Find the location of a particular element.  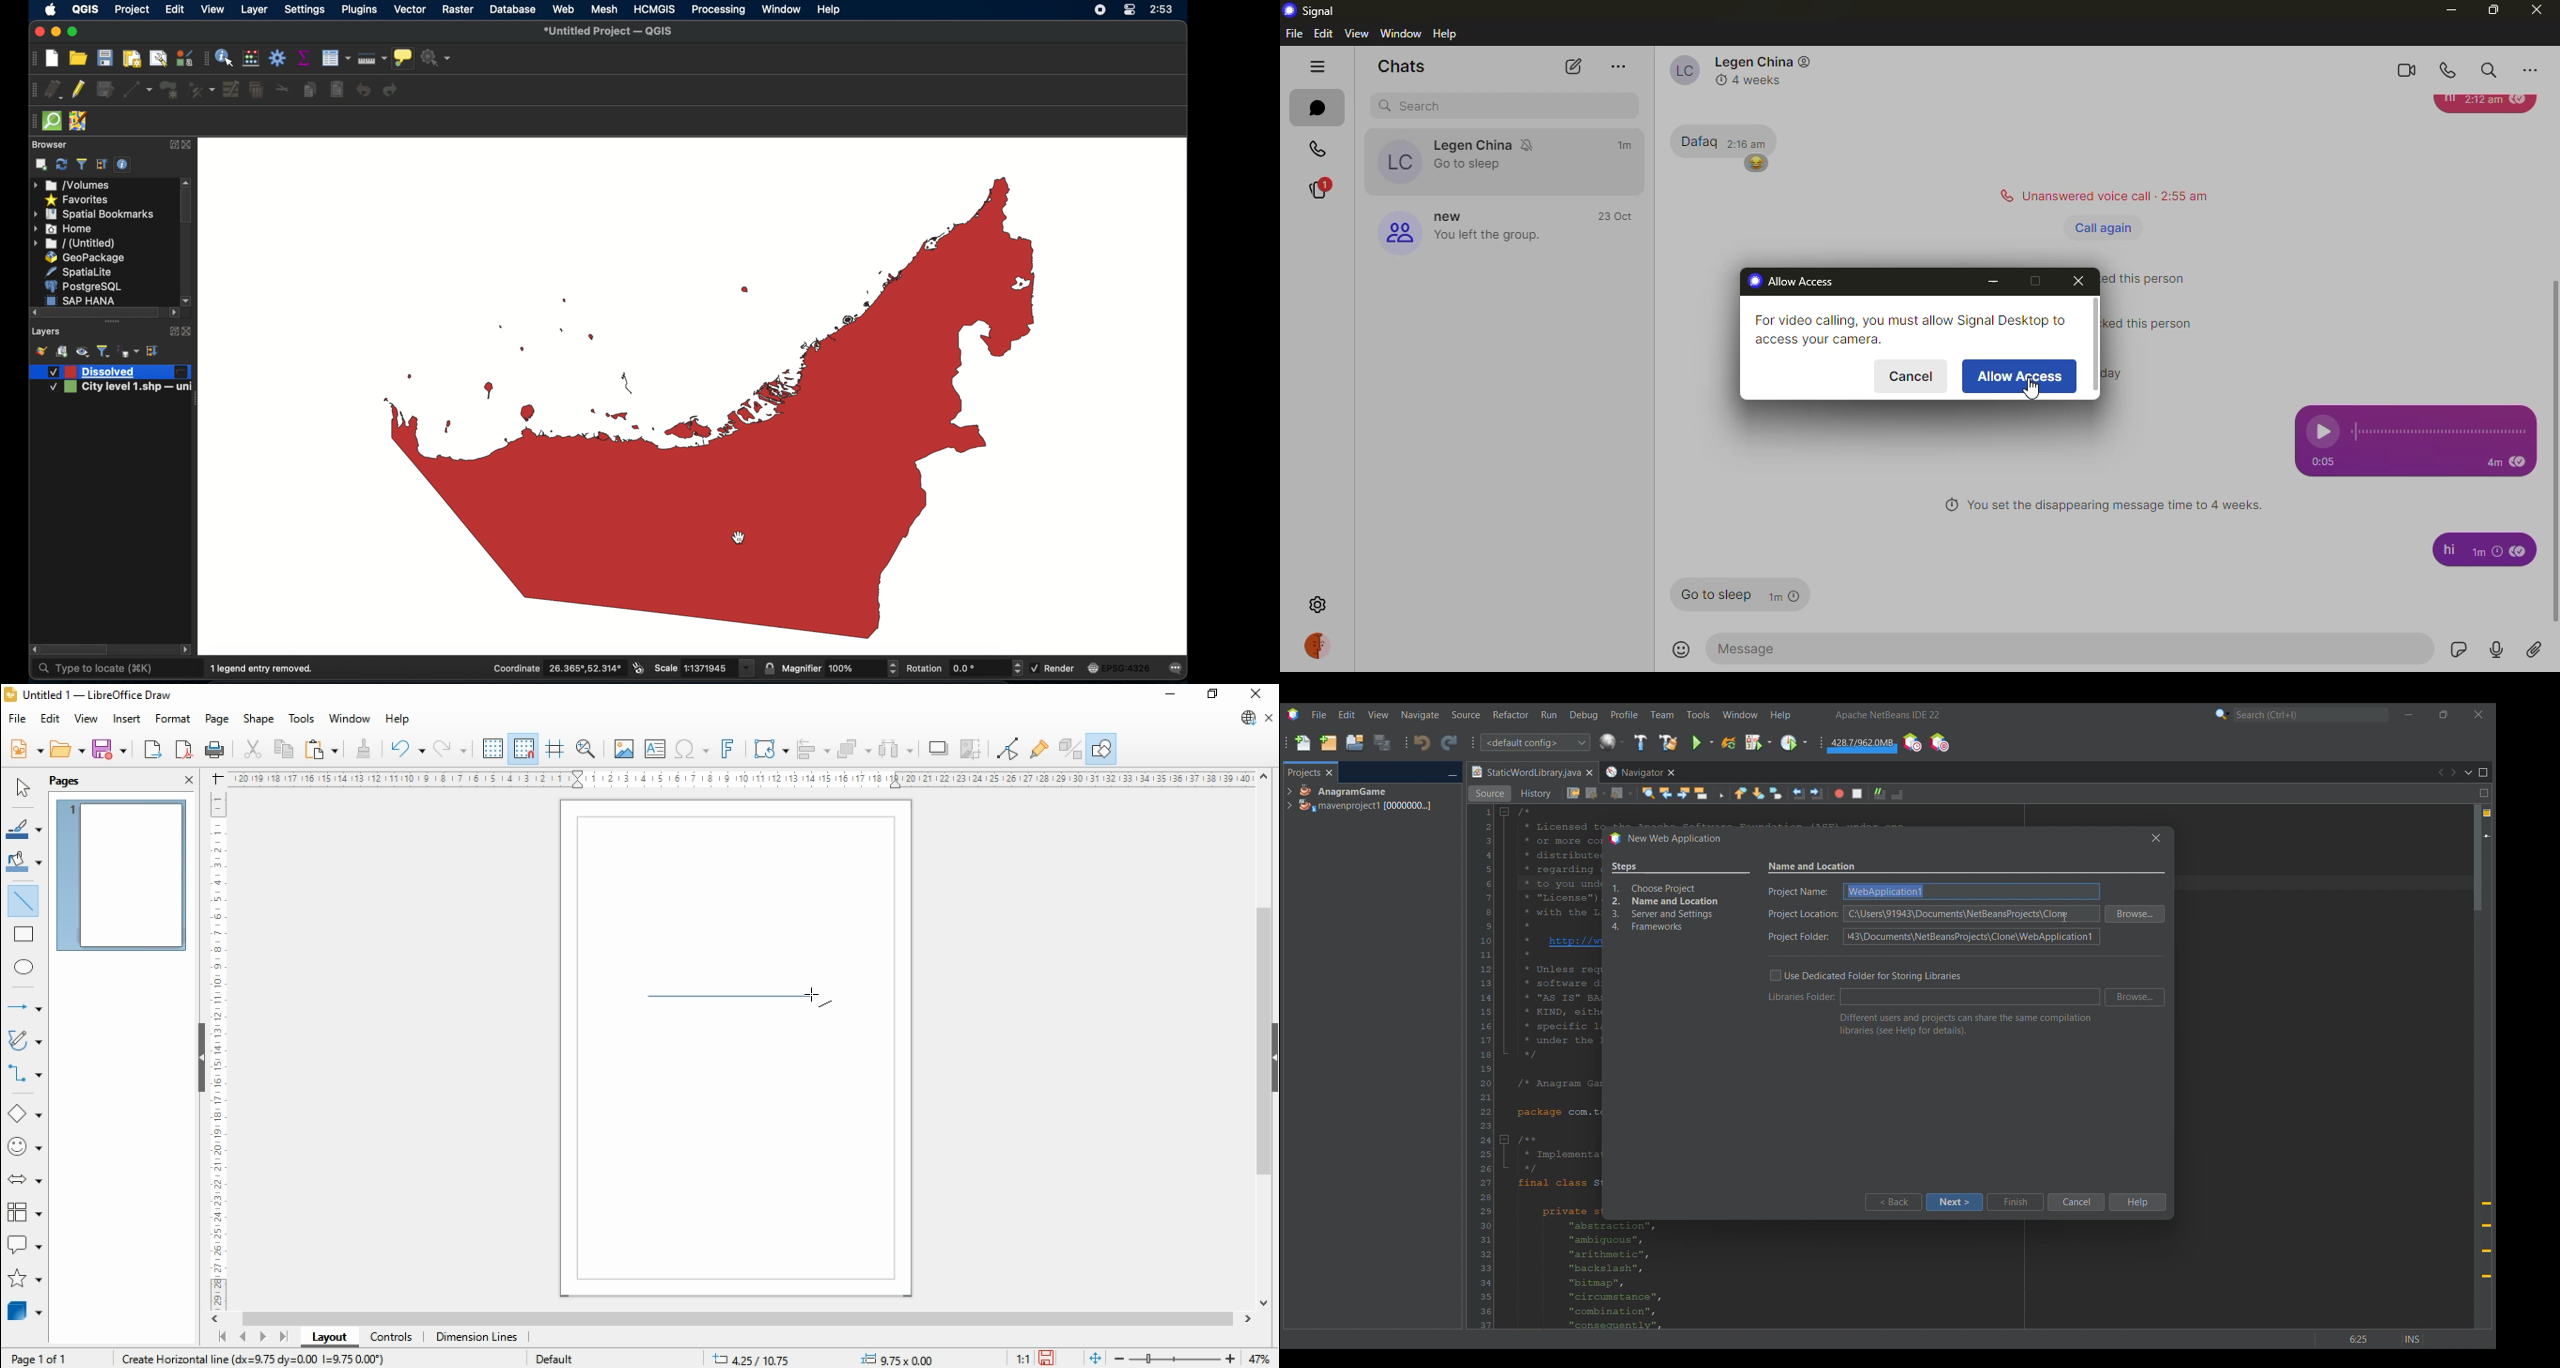

emoji is located at coordinates (1754, 164).